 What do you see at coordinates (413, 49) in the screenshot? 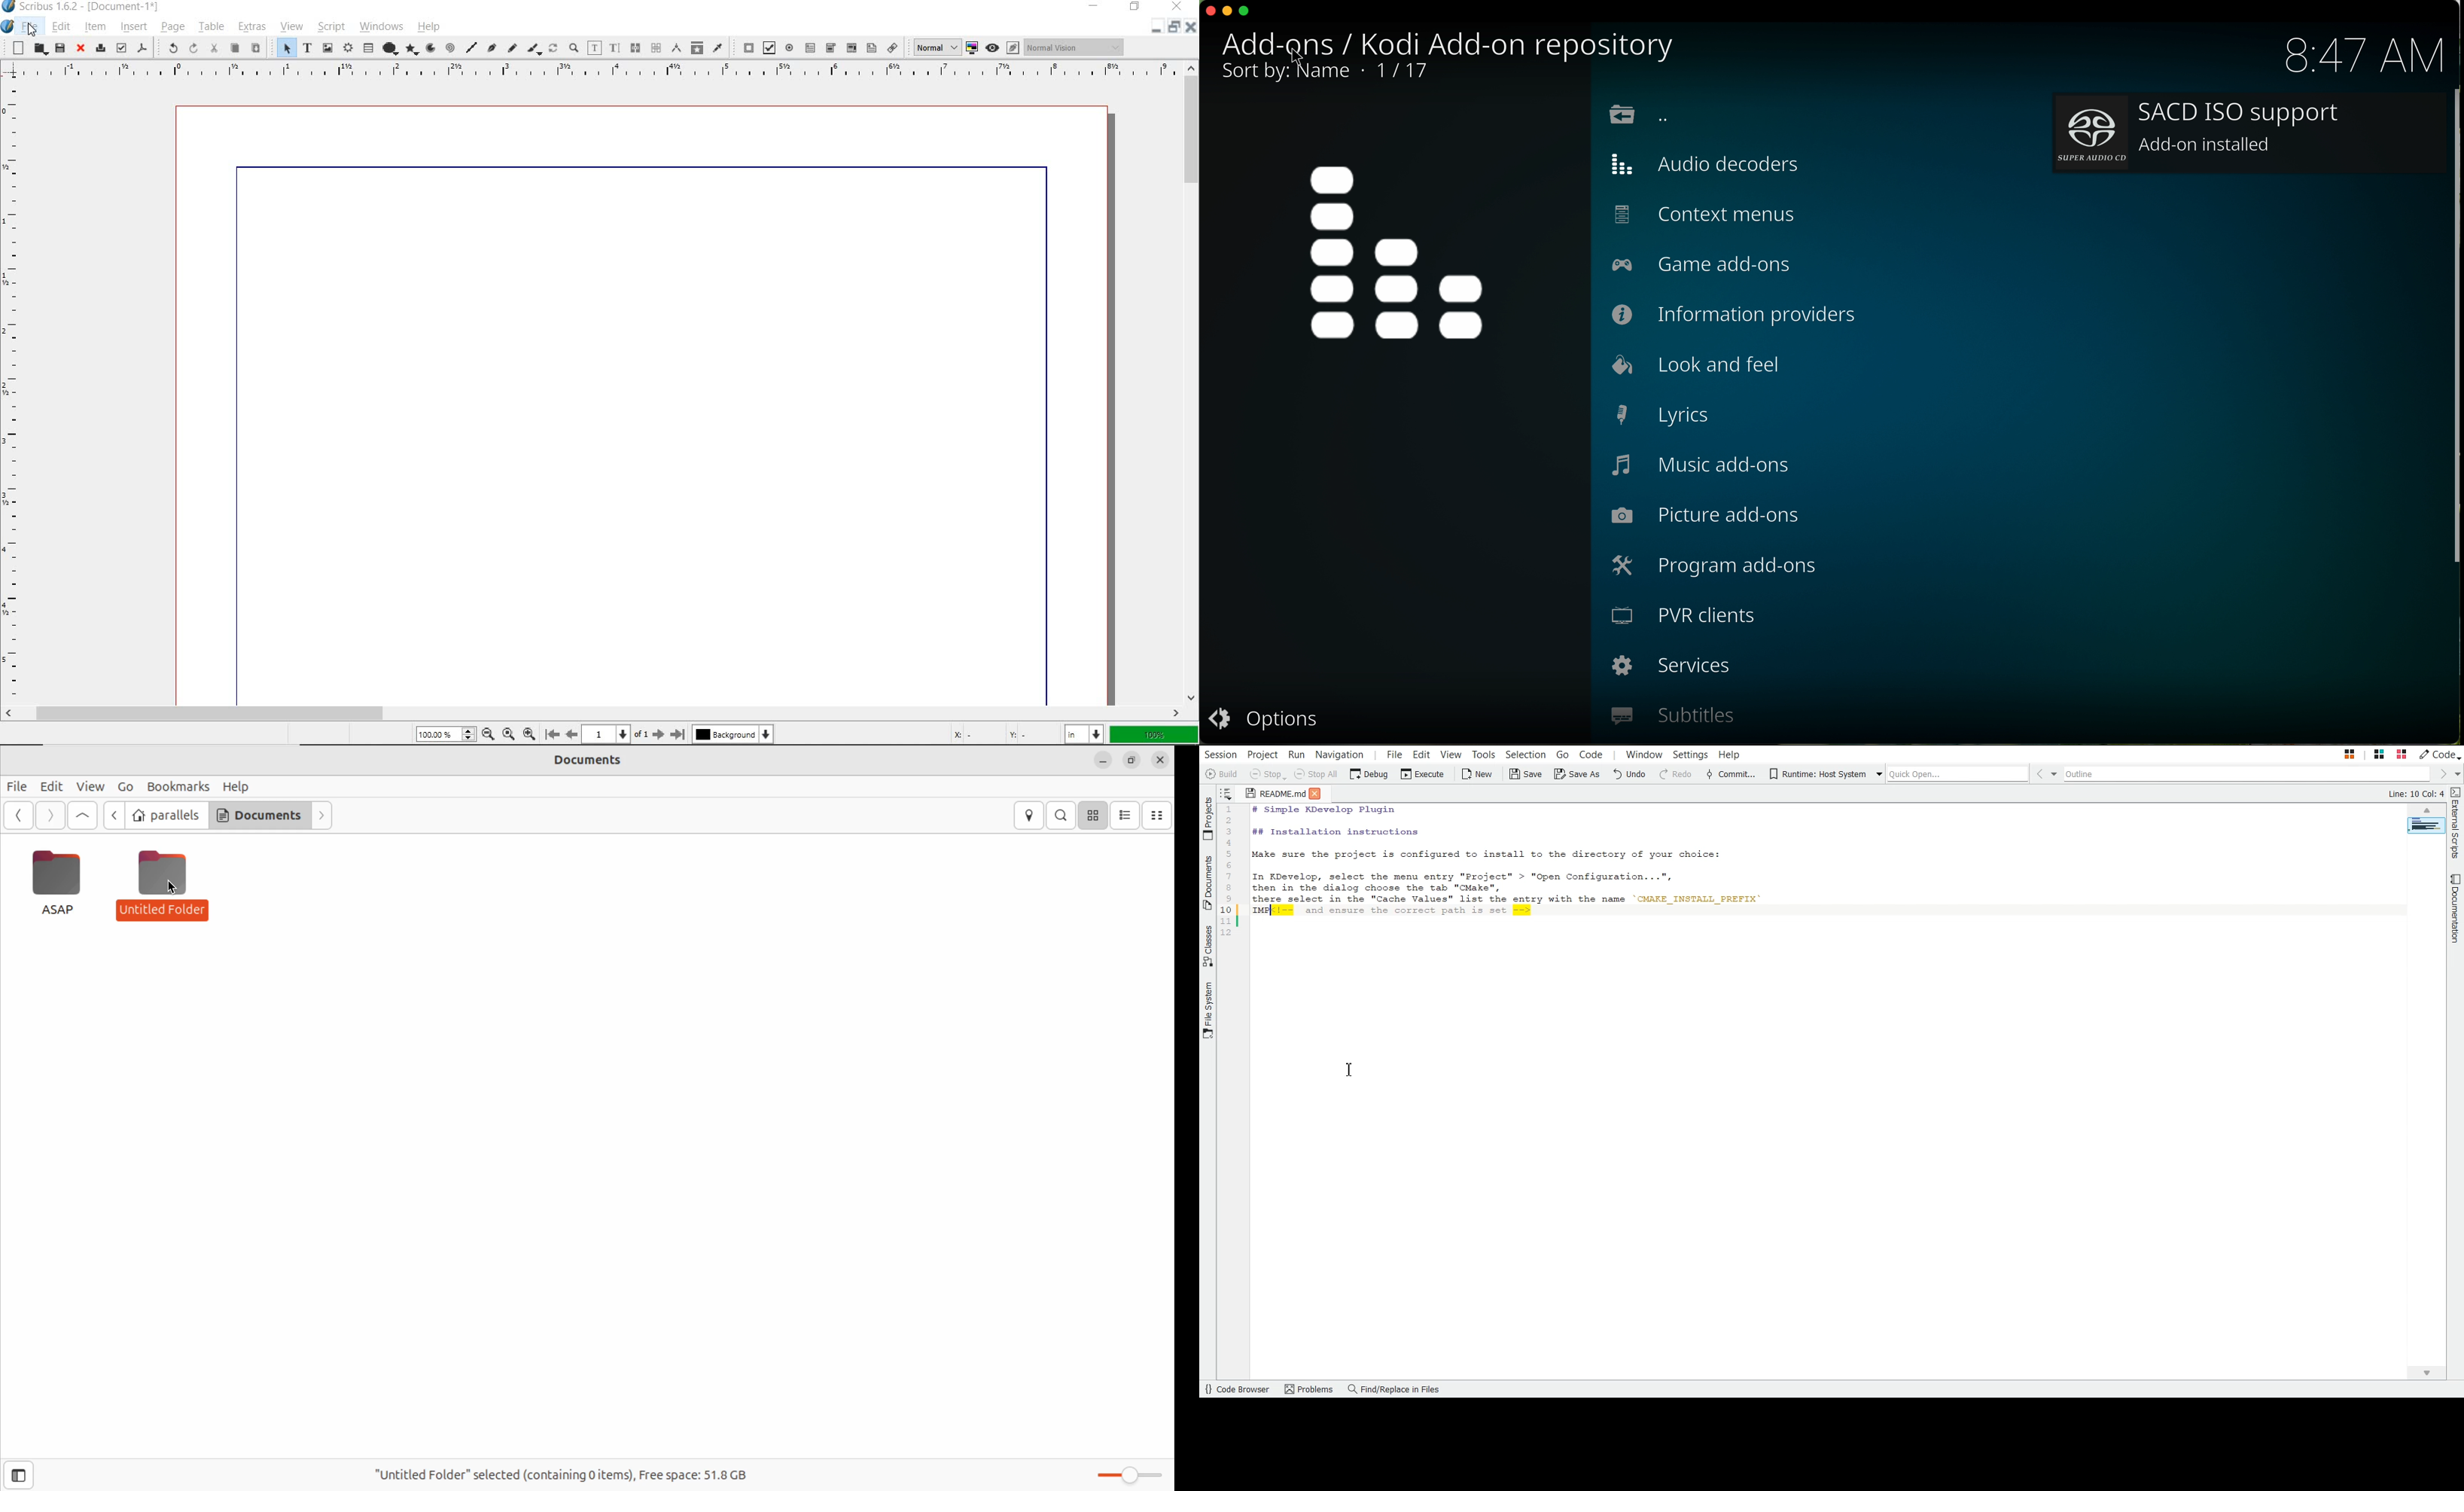
I see `polygon` at bounding box center [413, 49].